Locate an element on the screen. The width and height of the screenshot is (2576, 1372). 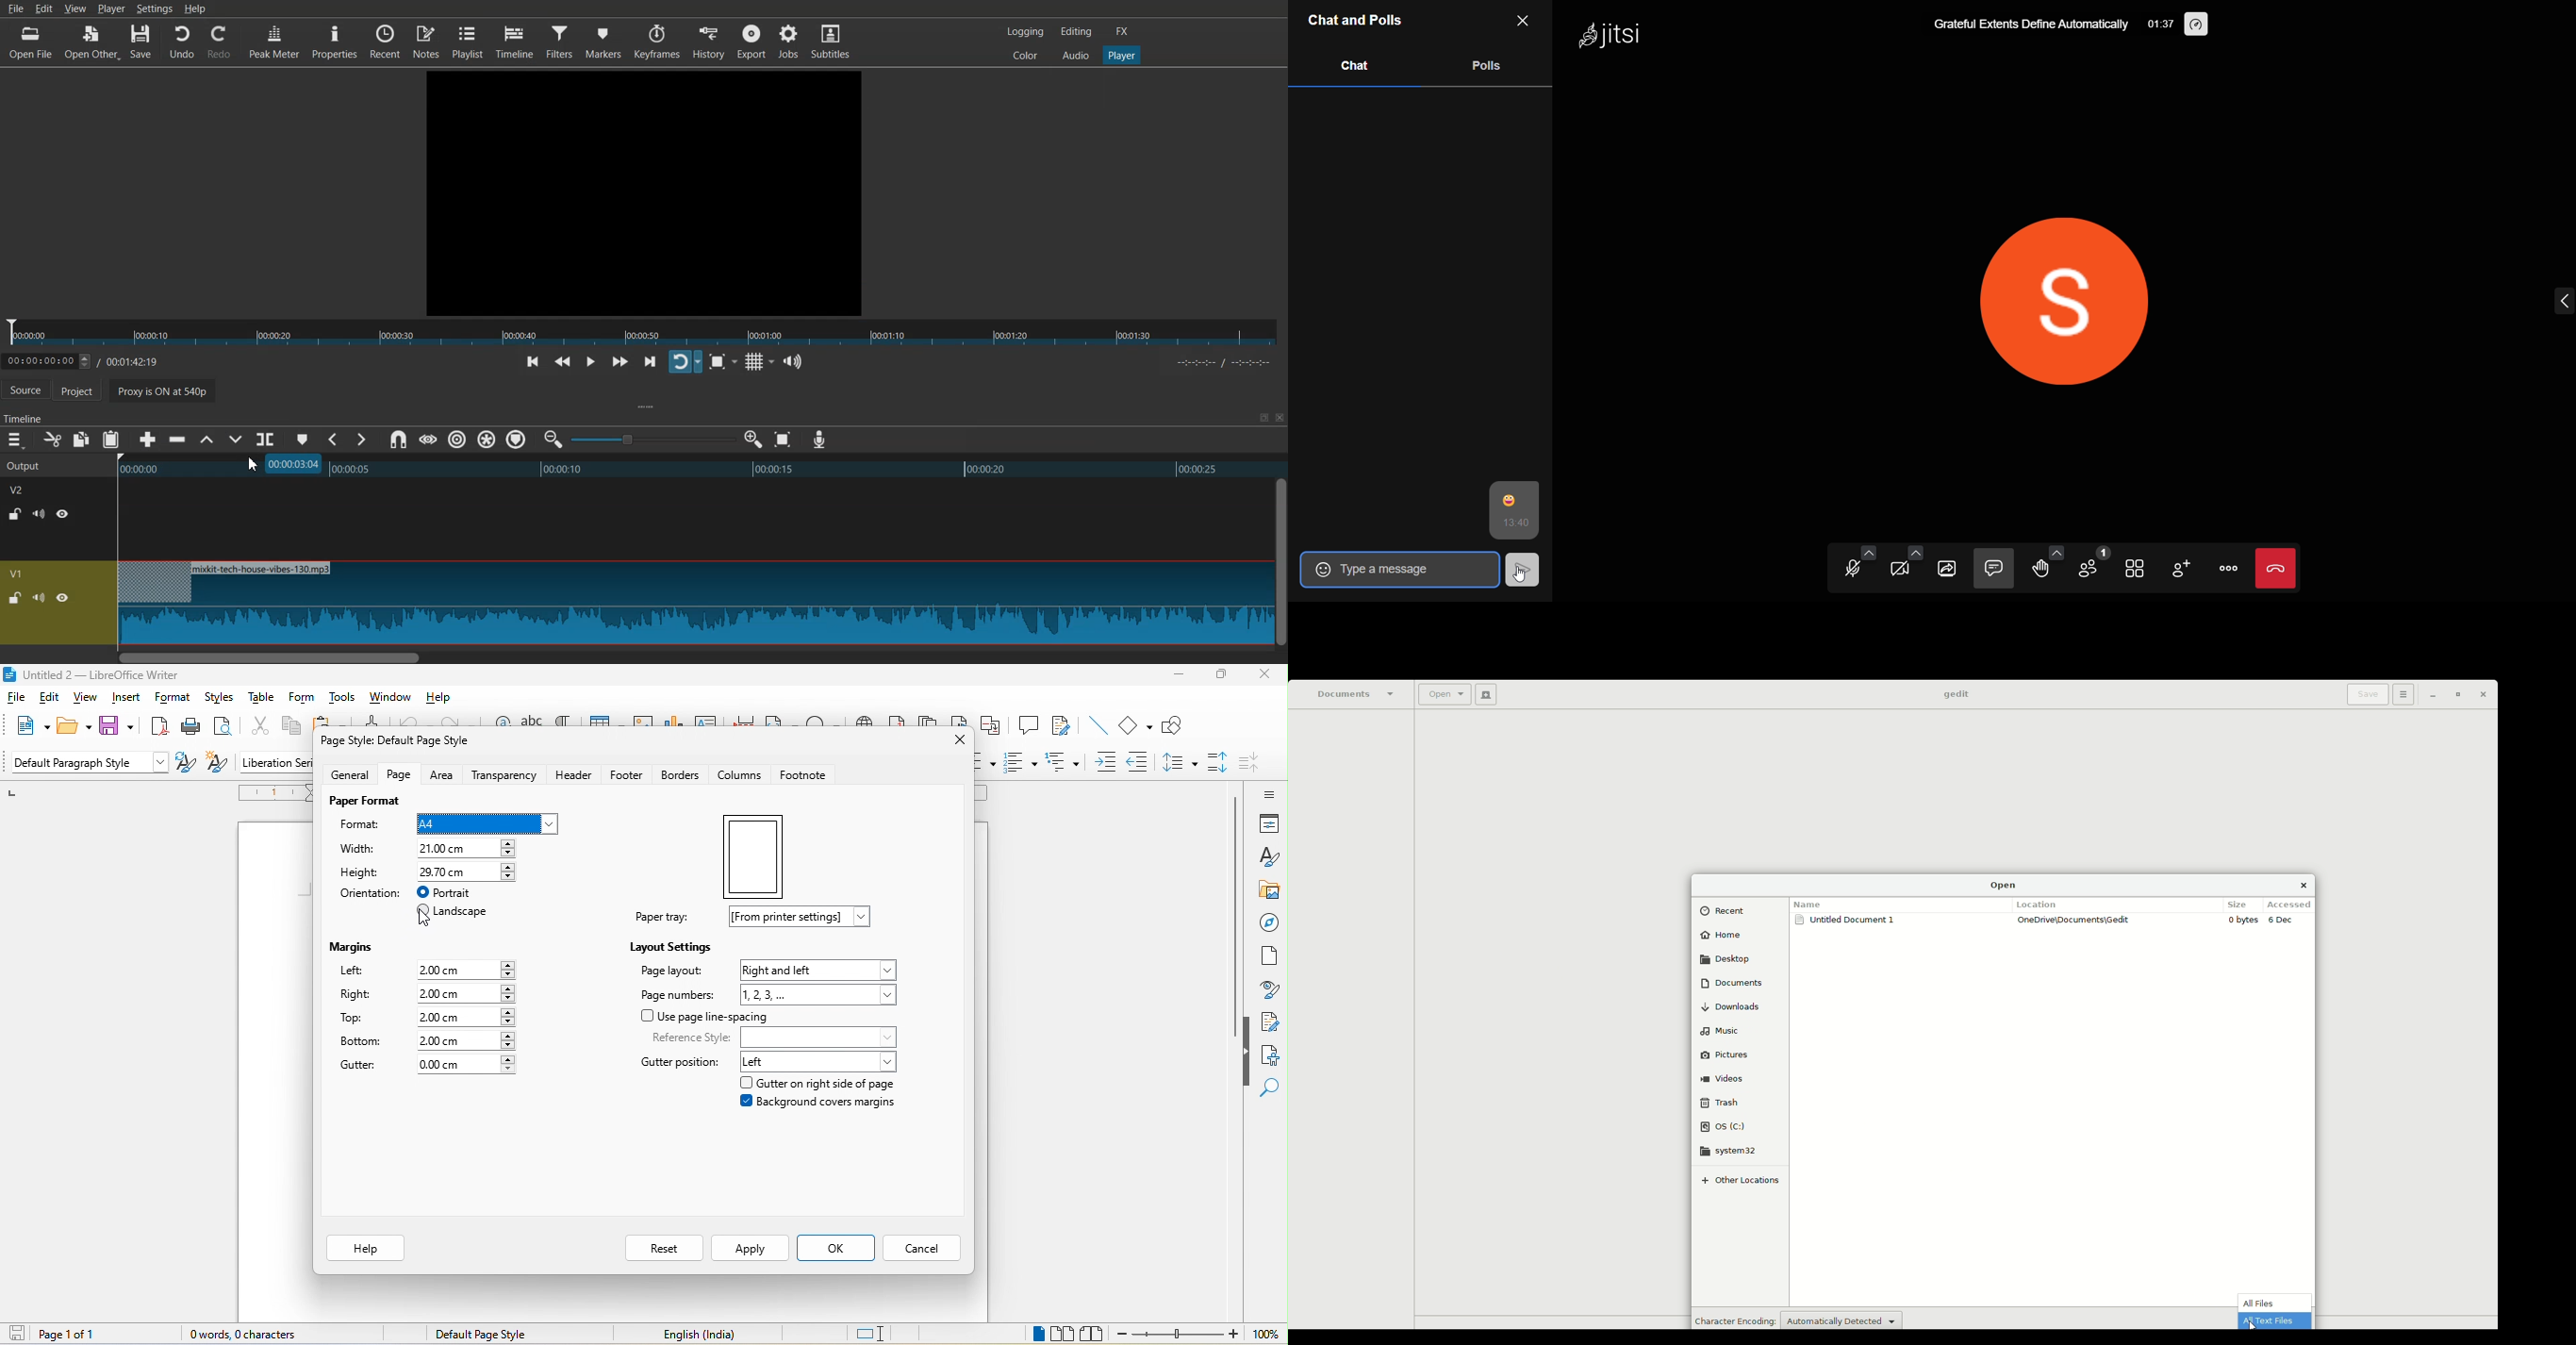
window is located at coordinates (393, 698).